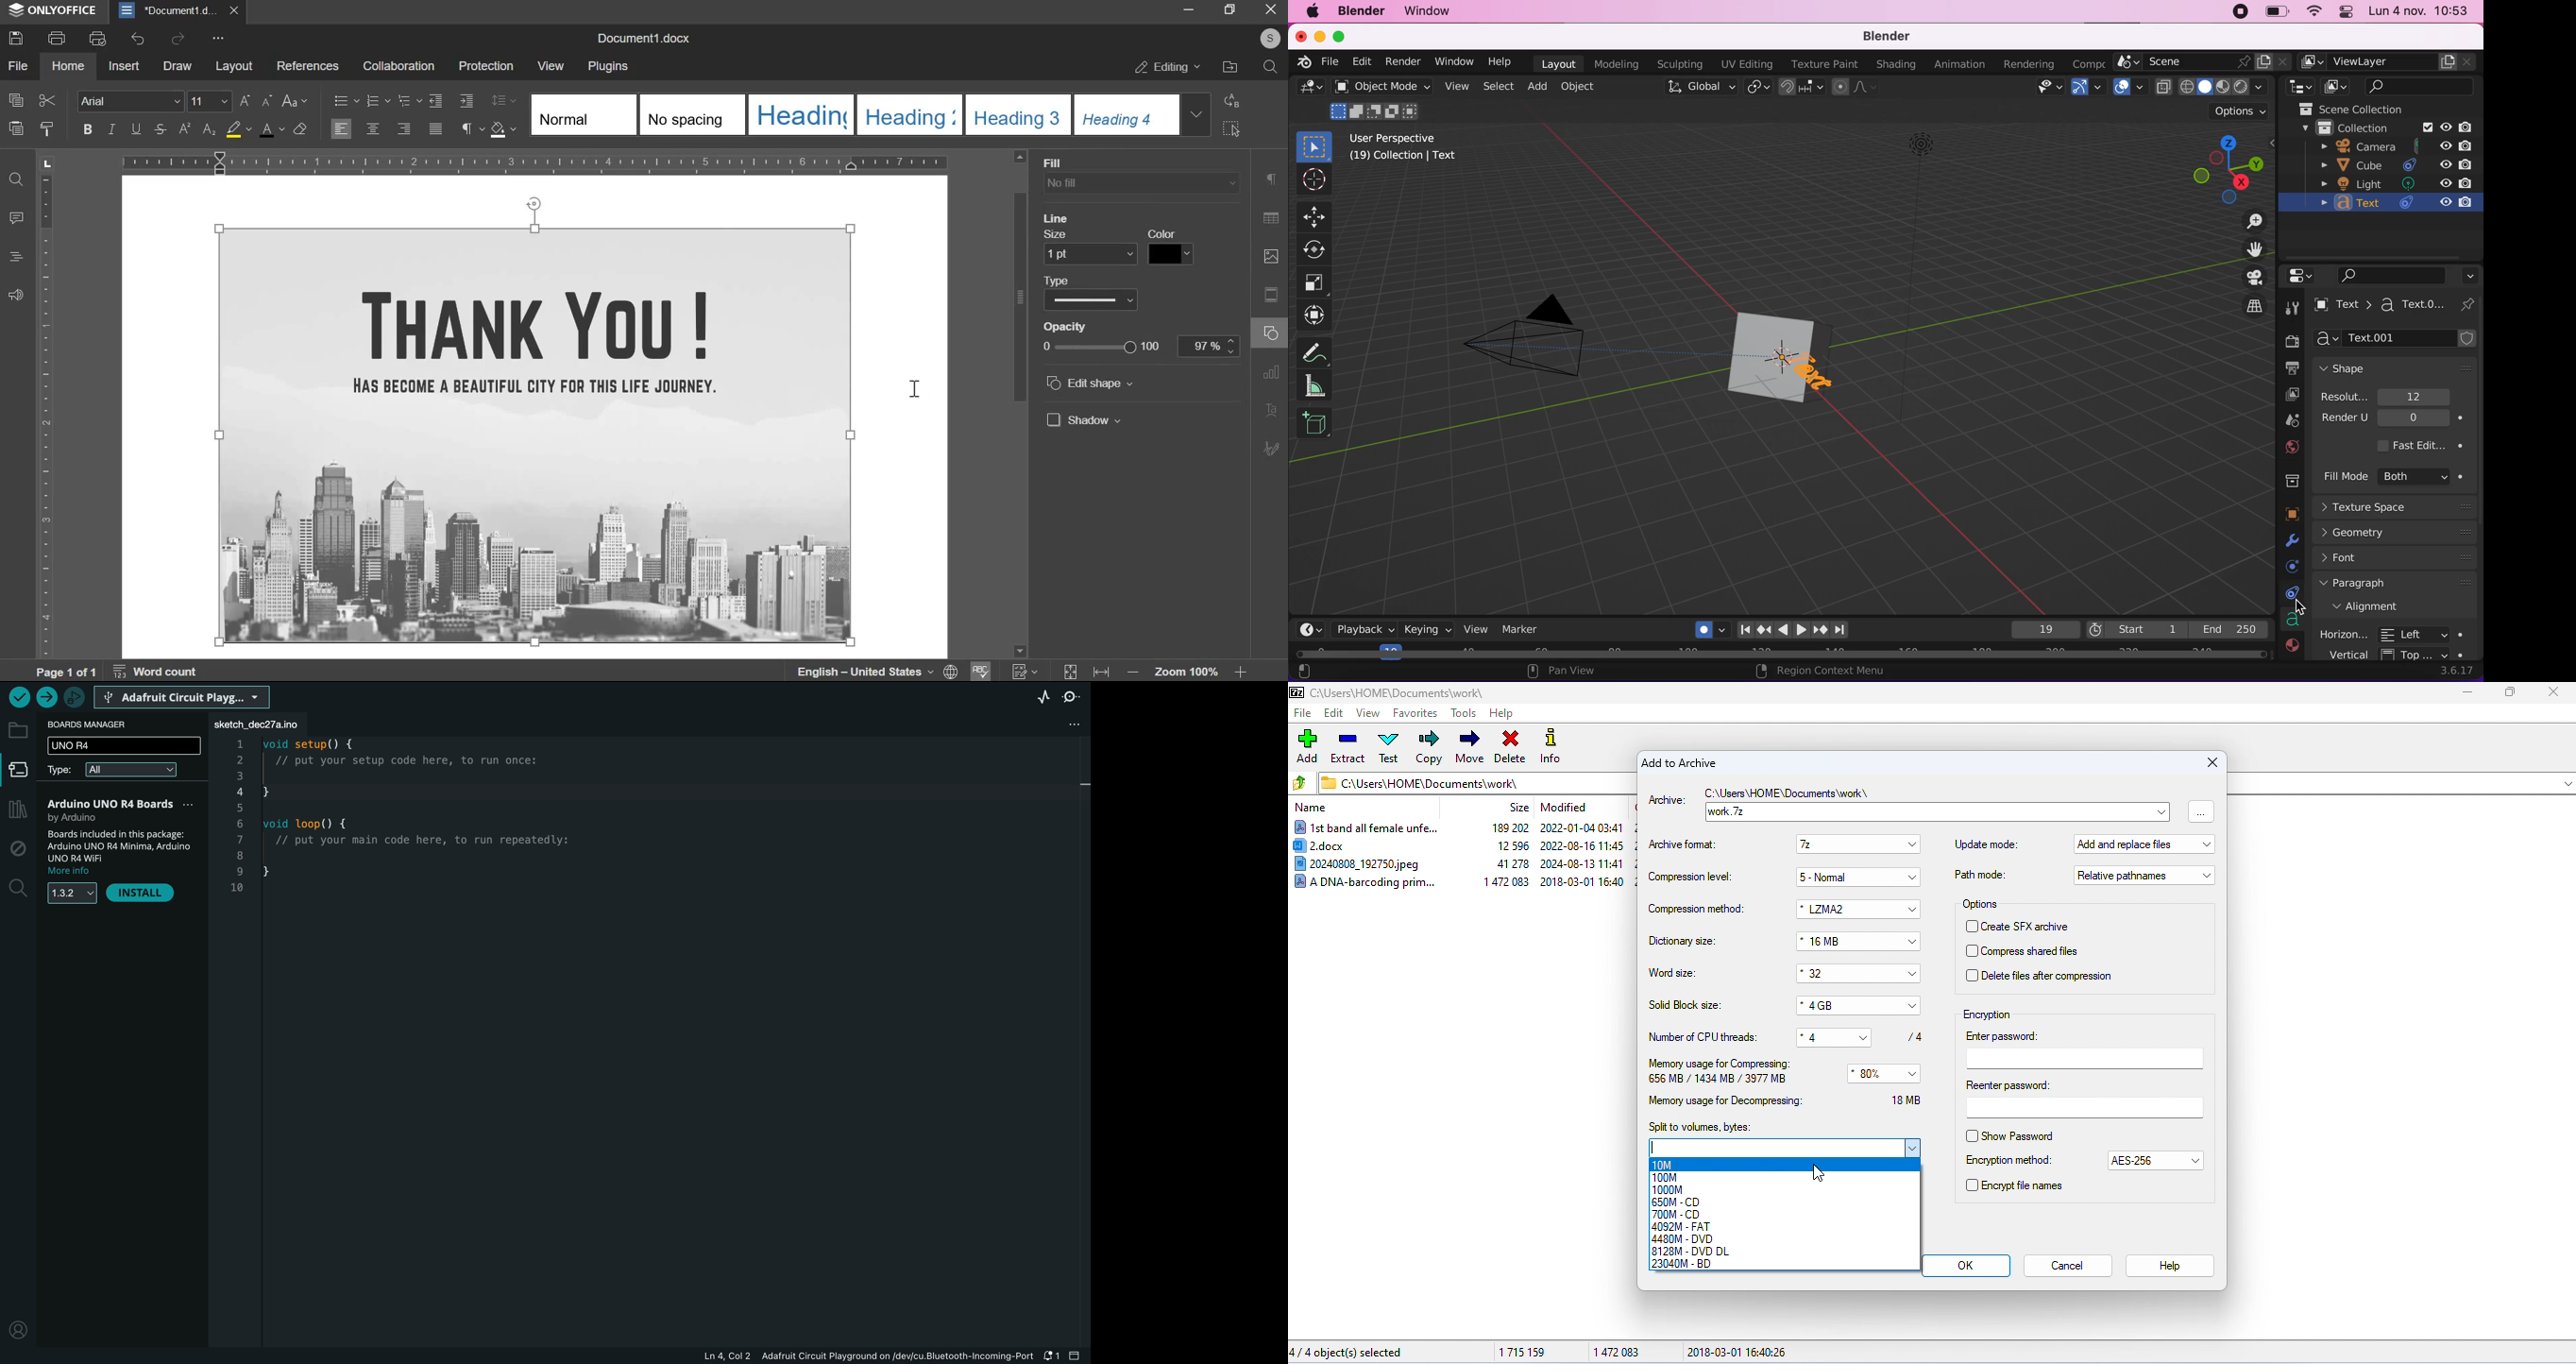  Describe the element at coordinates (1431, 747) in the screenshot. I see `copy` at that location.